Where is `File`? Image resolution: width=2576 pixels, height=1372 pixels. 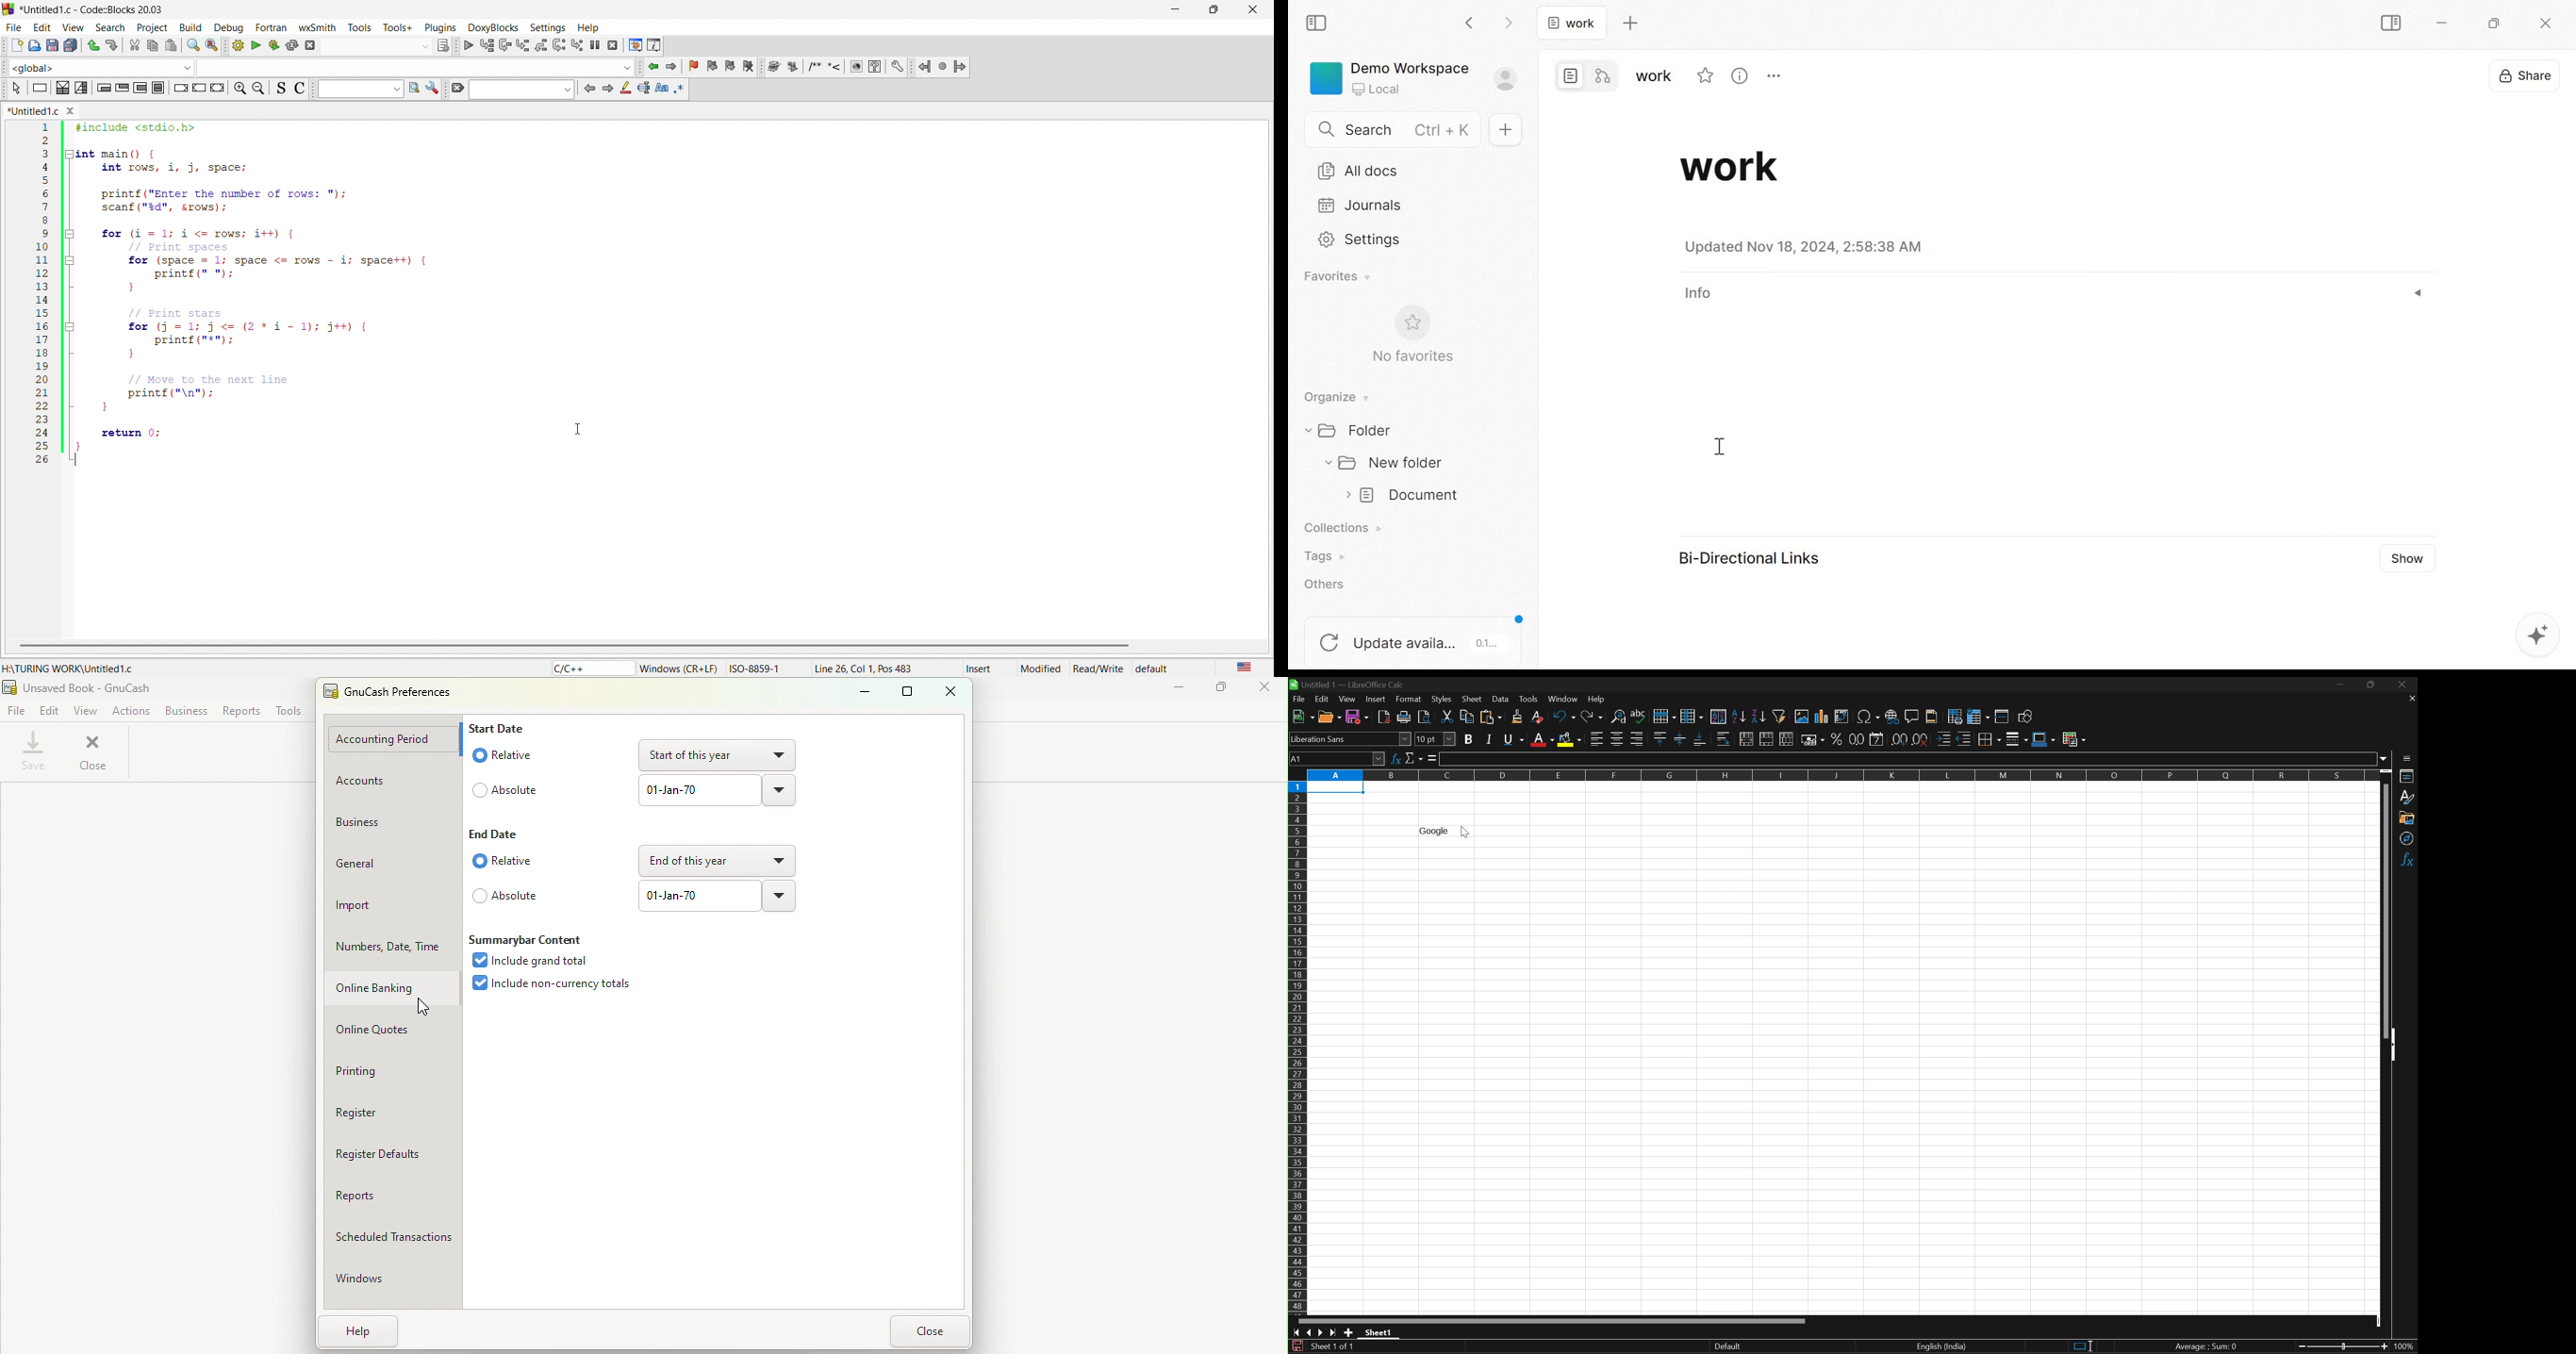 File is located at coordinates (17, 711).